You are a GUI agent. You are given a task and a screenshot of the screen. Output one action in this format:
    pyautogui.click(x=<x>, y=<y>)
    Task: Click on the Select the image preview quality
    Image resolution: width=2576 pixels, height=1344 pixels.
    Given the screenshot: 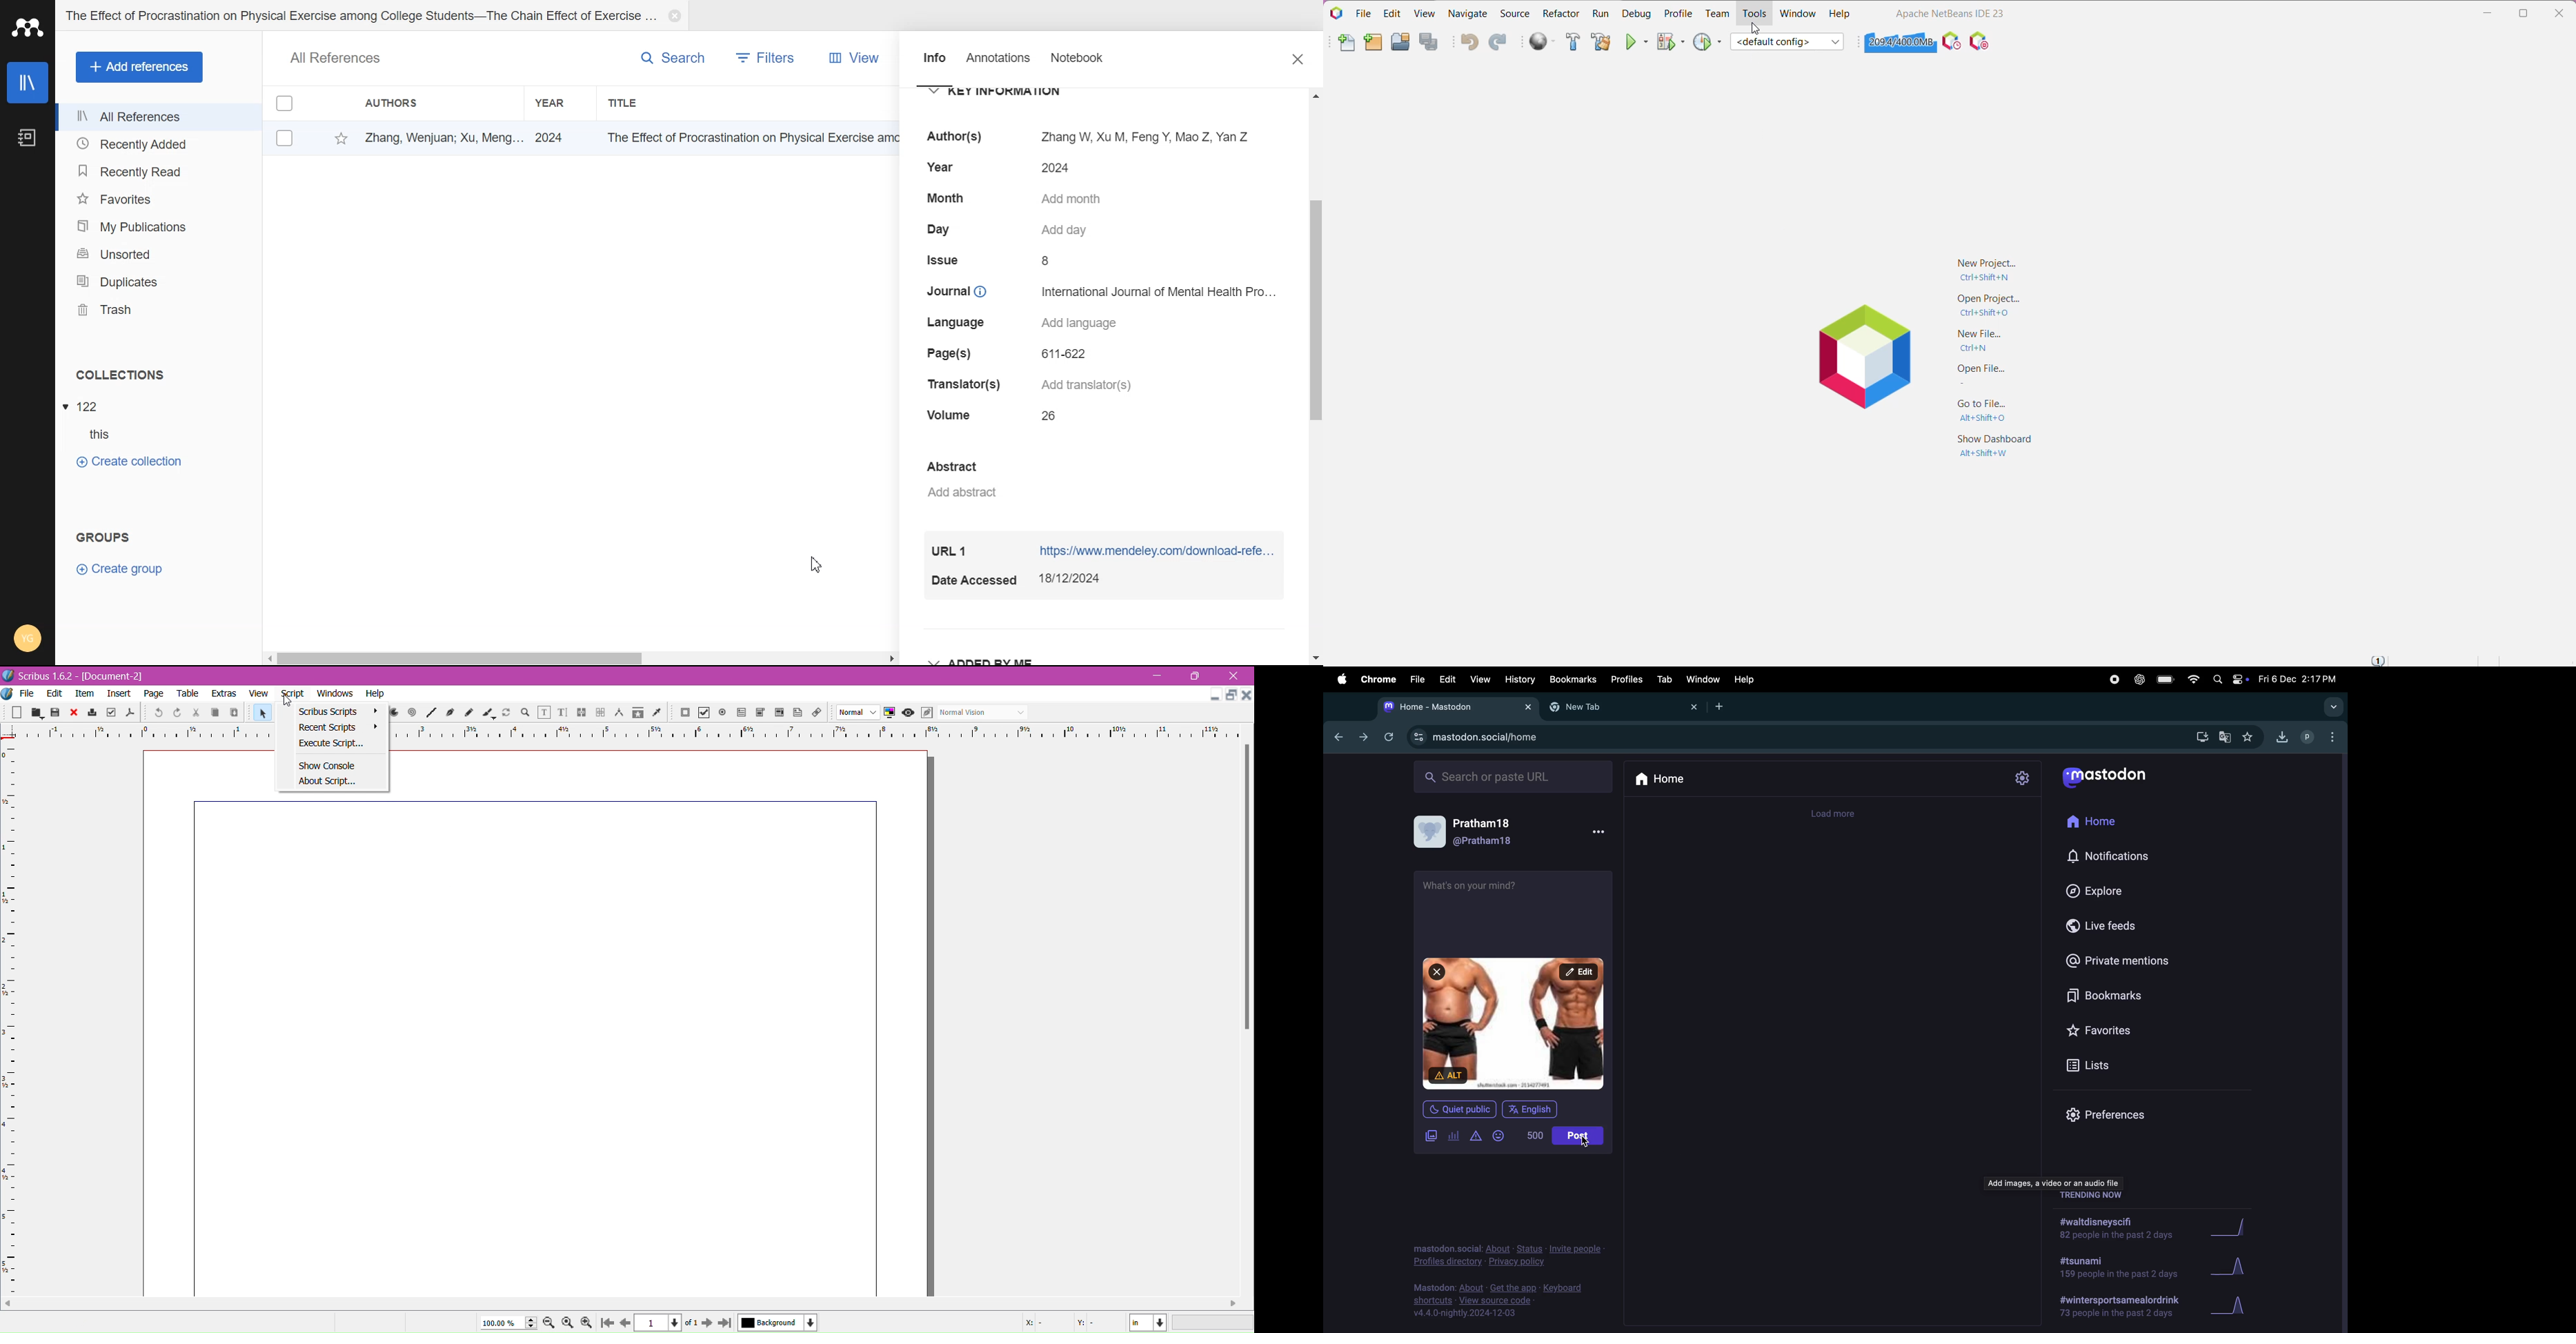 What is the action you would take?
    pyautogui.click(x=856, y=713)
    